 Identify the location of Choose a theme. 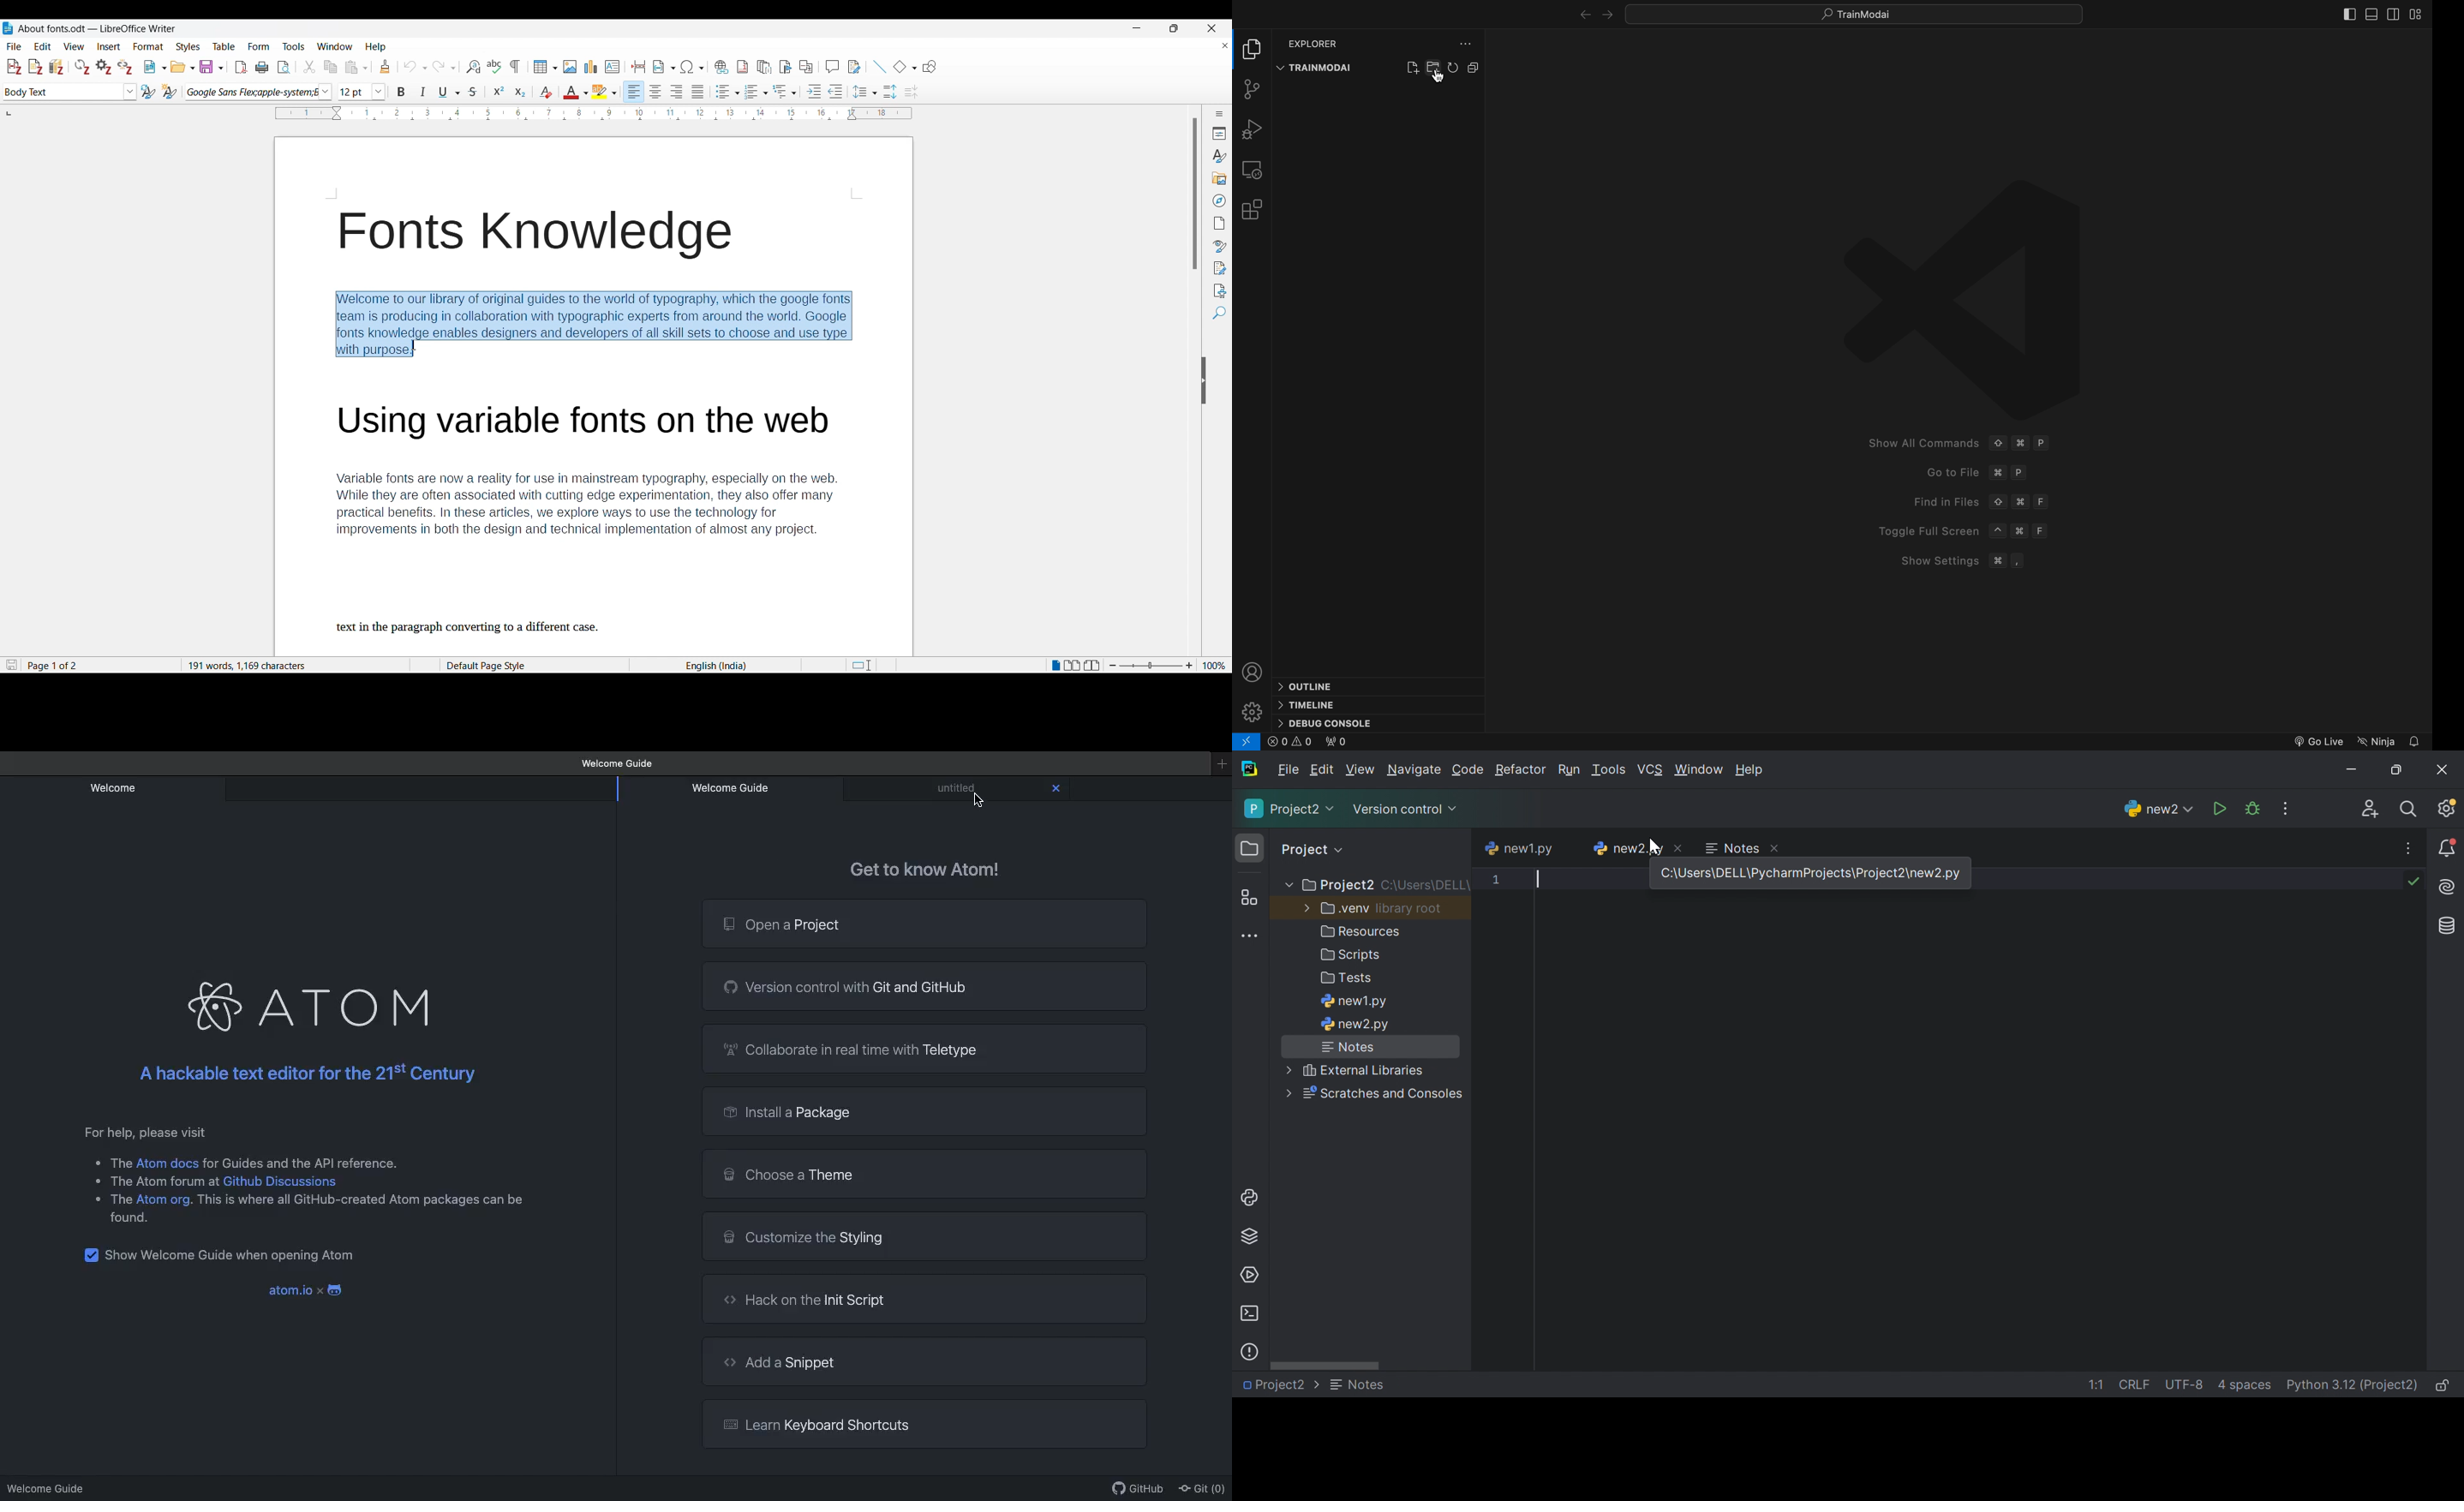
(924, 1175).